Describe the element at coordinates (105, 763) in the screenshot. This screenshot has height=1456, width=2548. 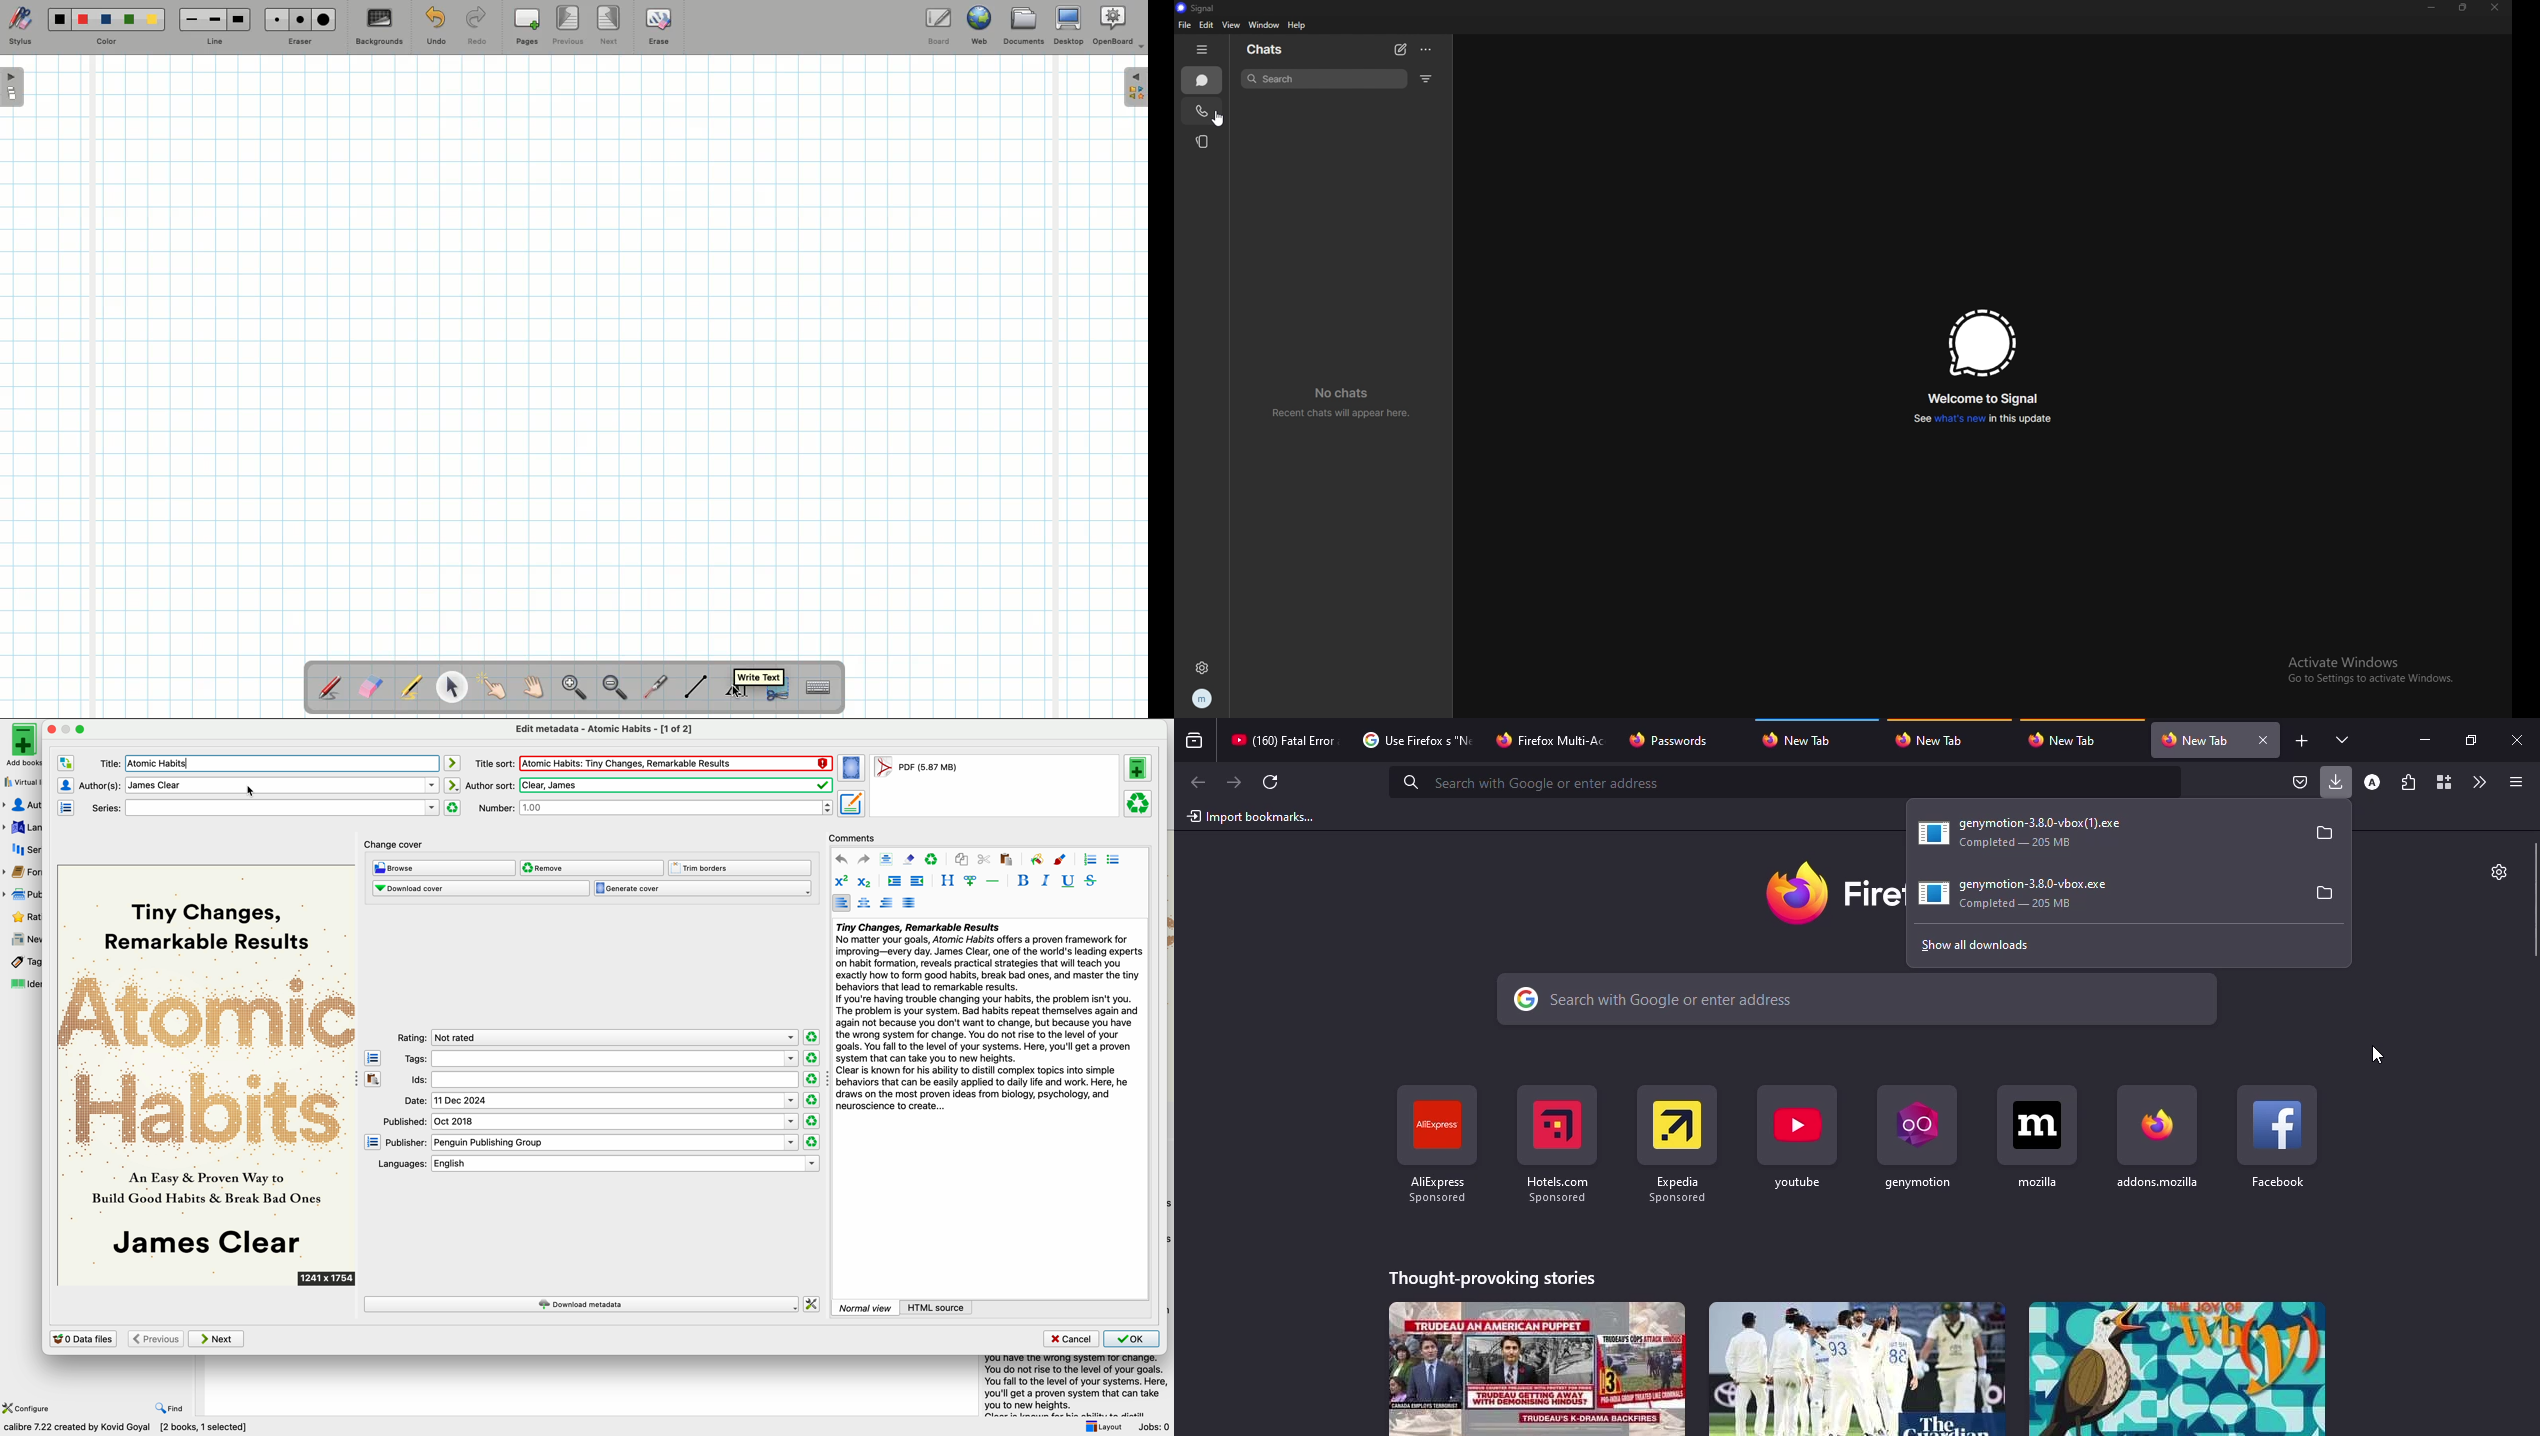
I see `title` at that location.